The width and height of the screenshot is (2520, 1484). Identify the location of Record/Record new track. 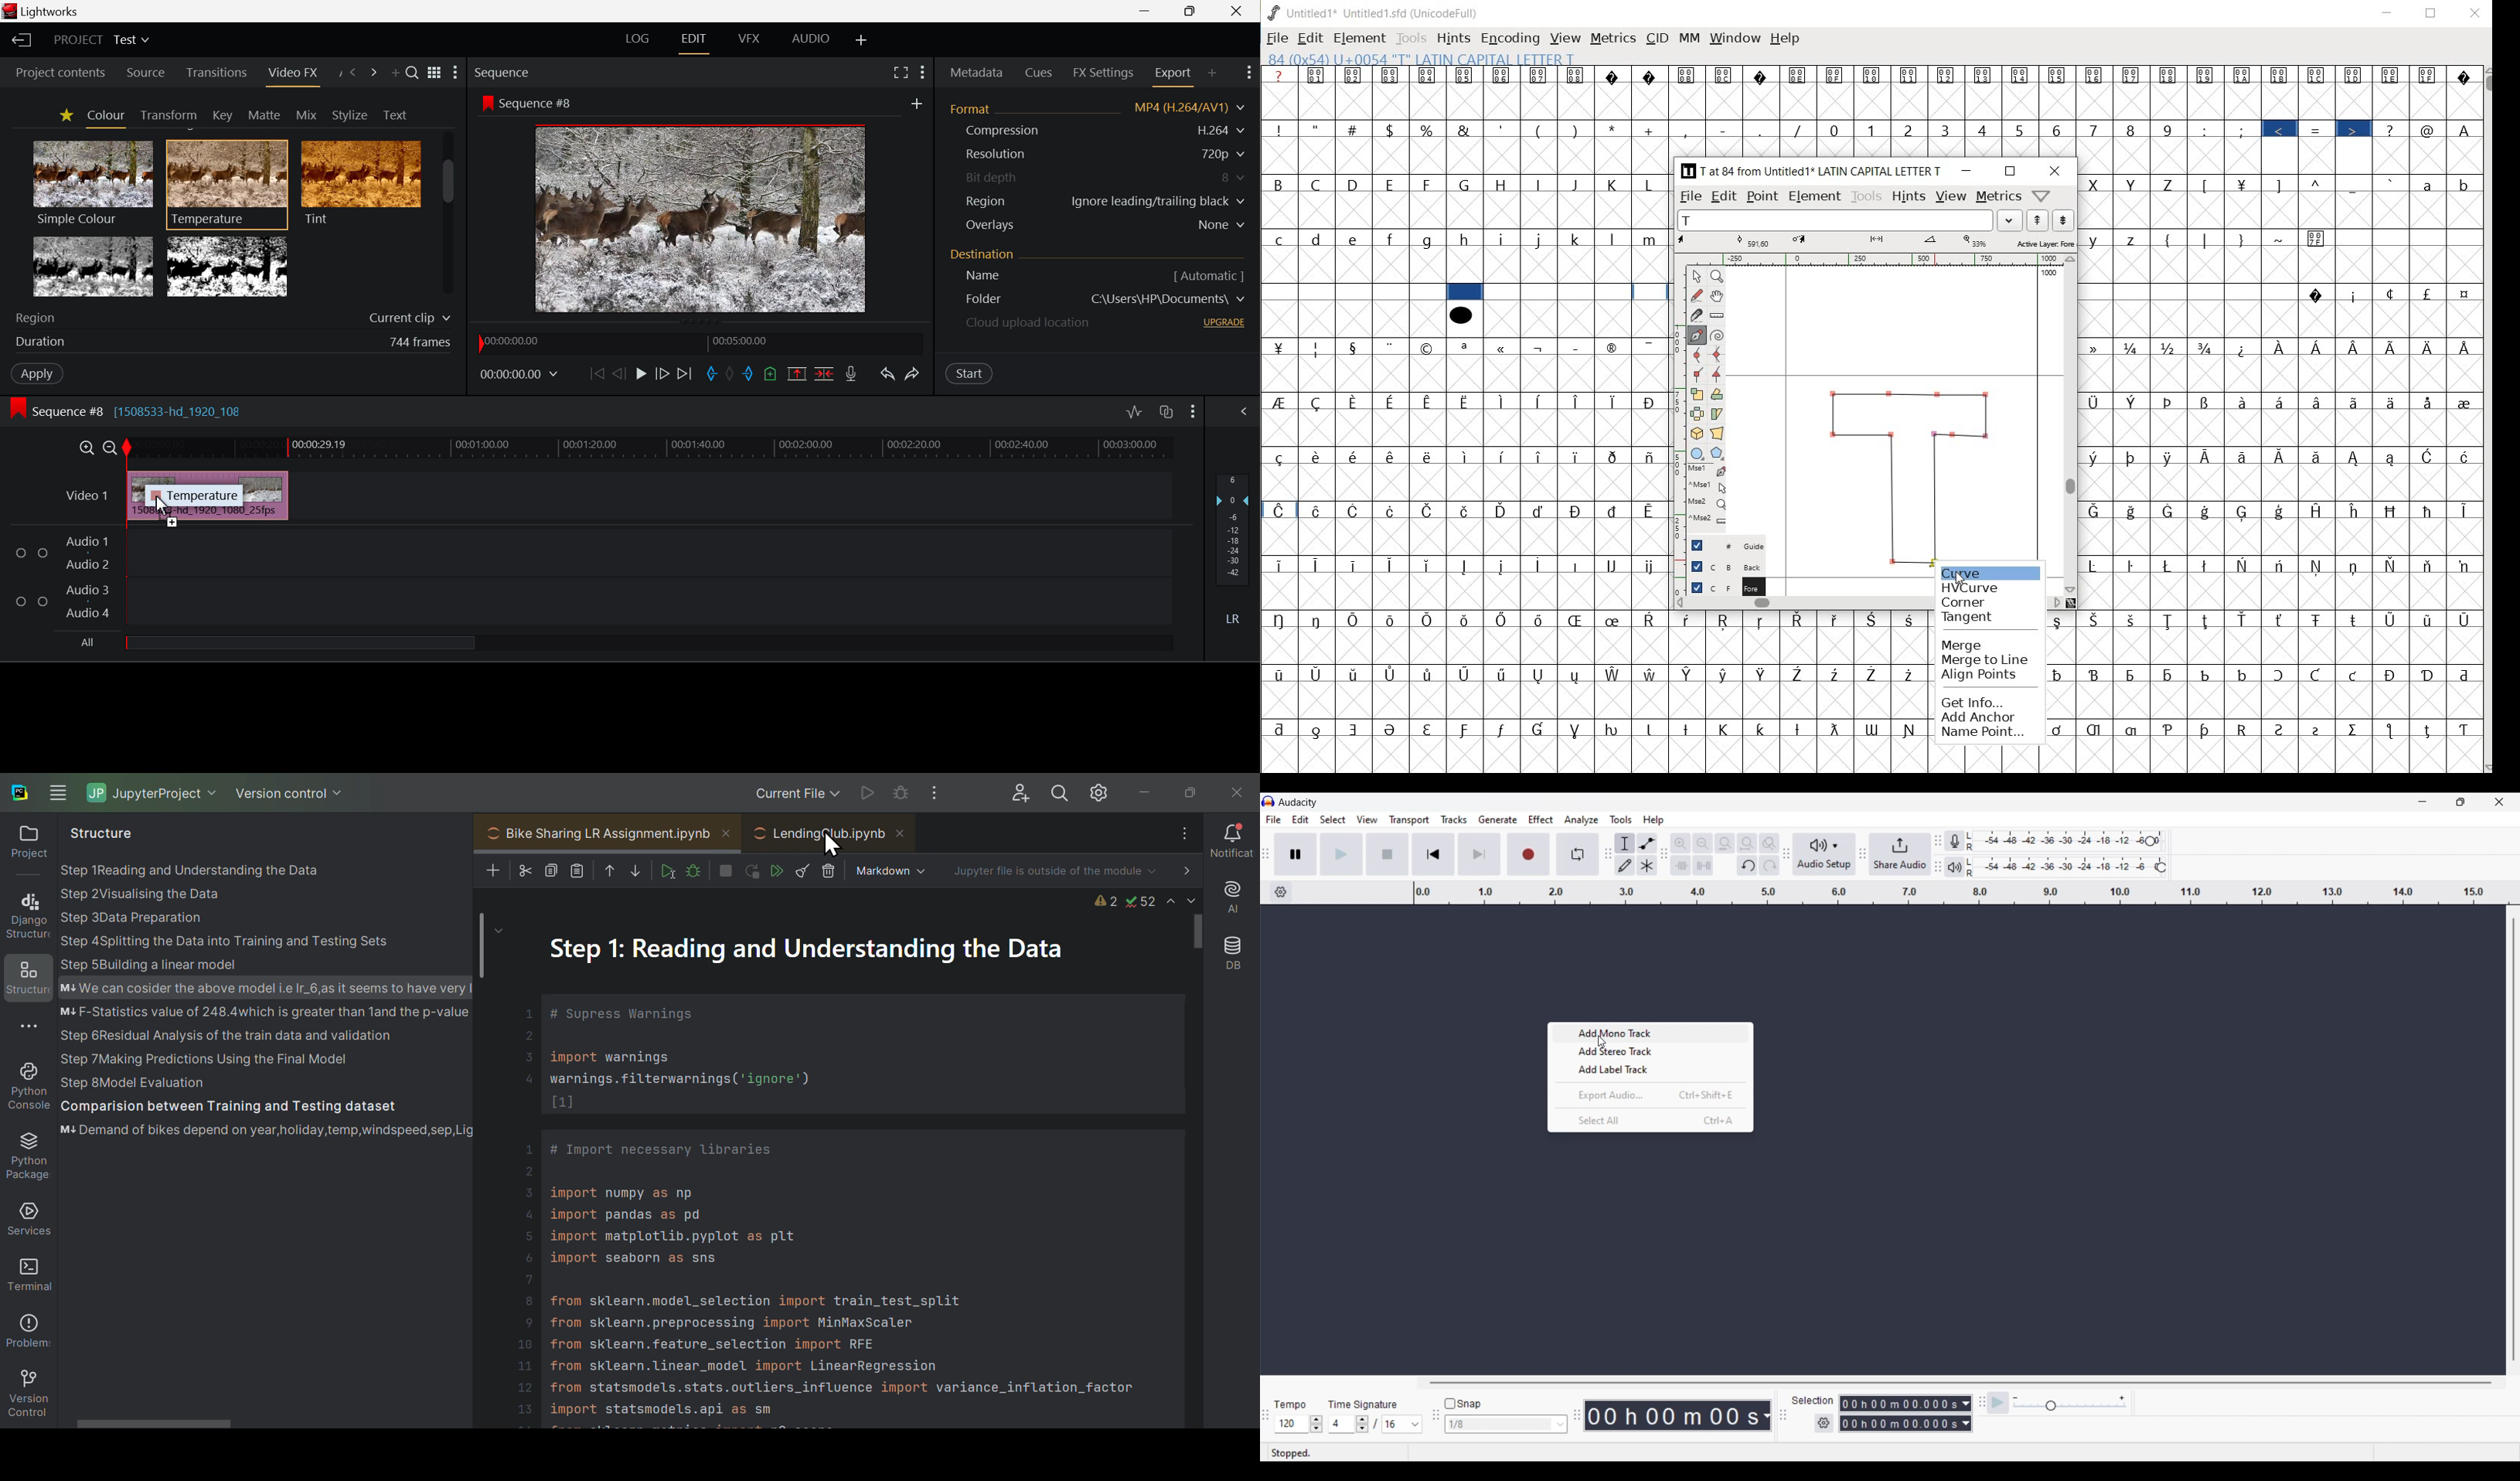
(1529, 854).